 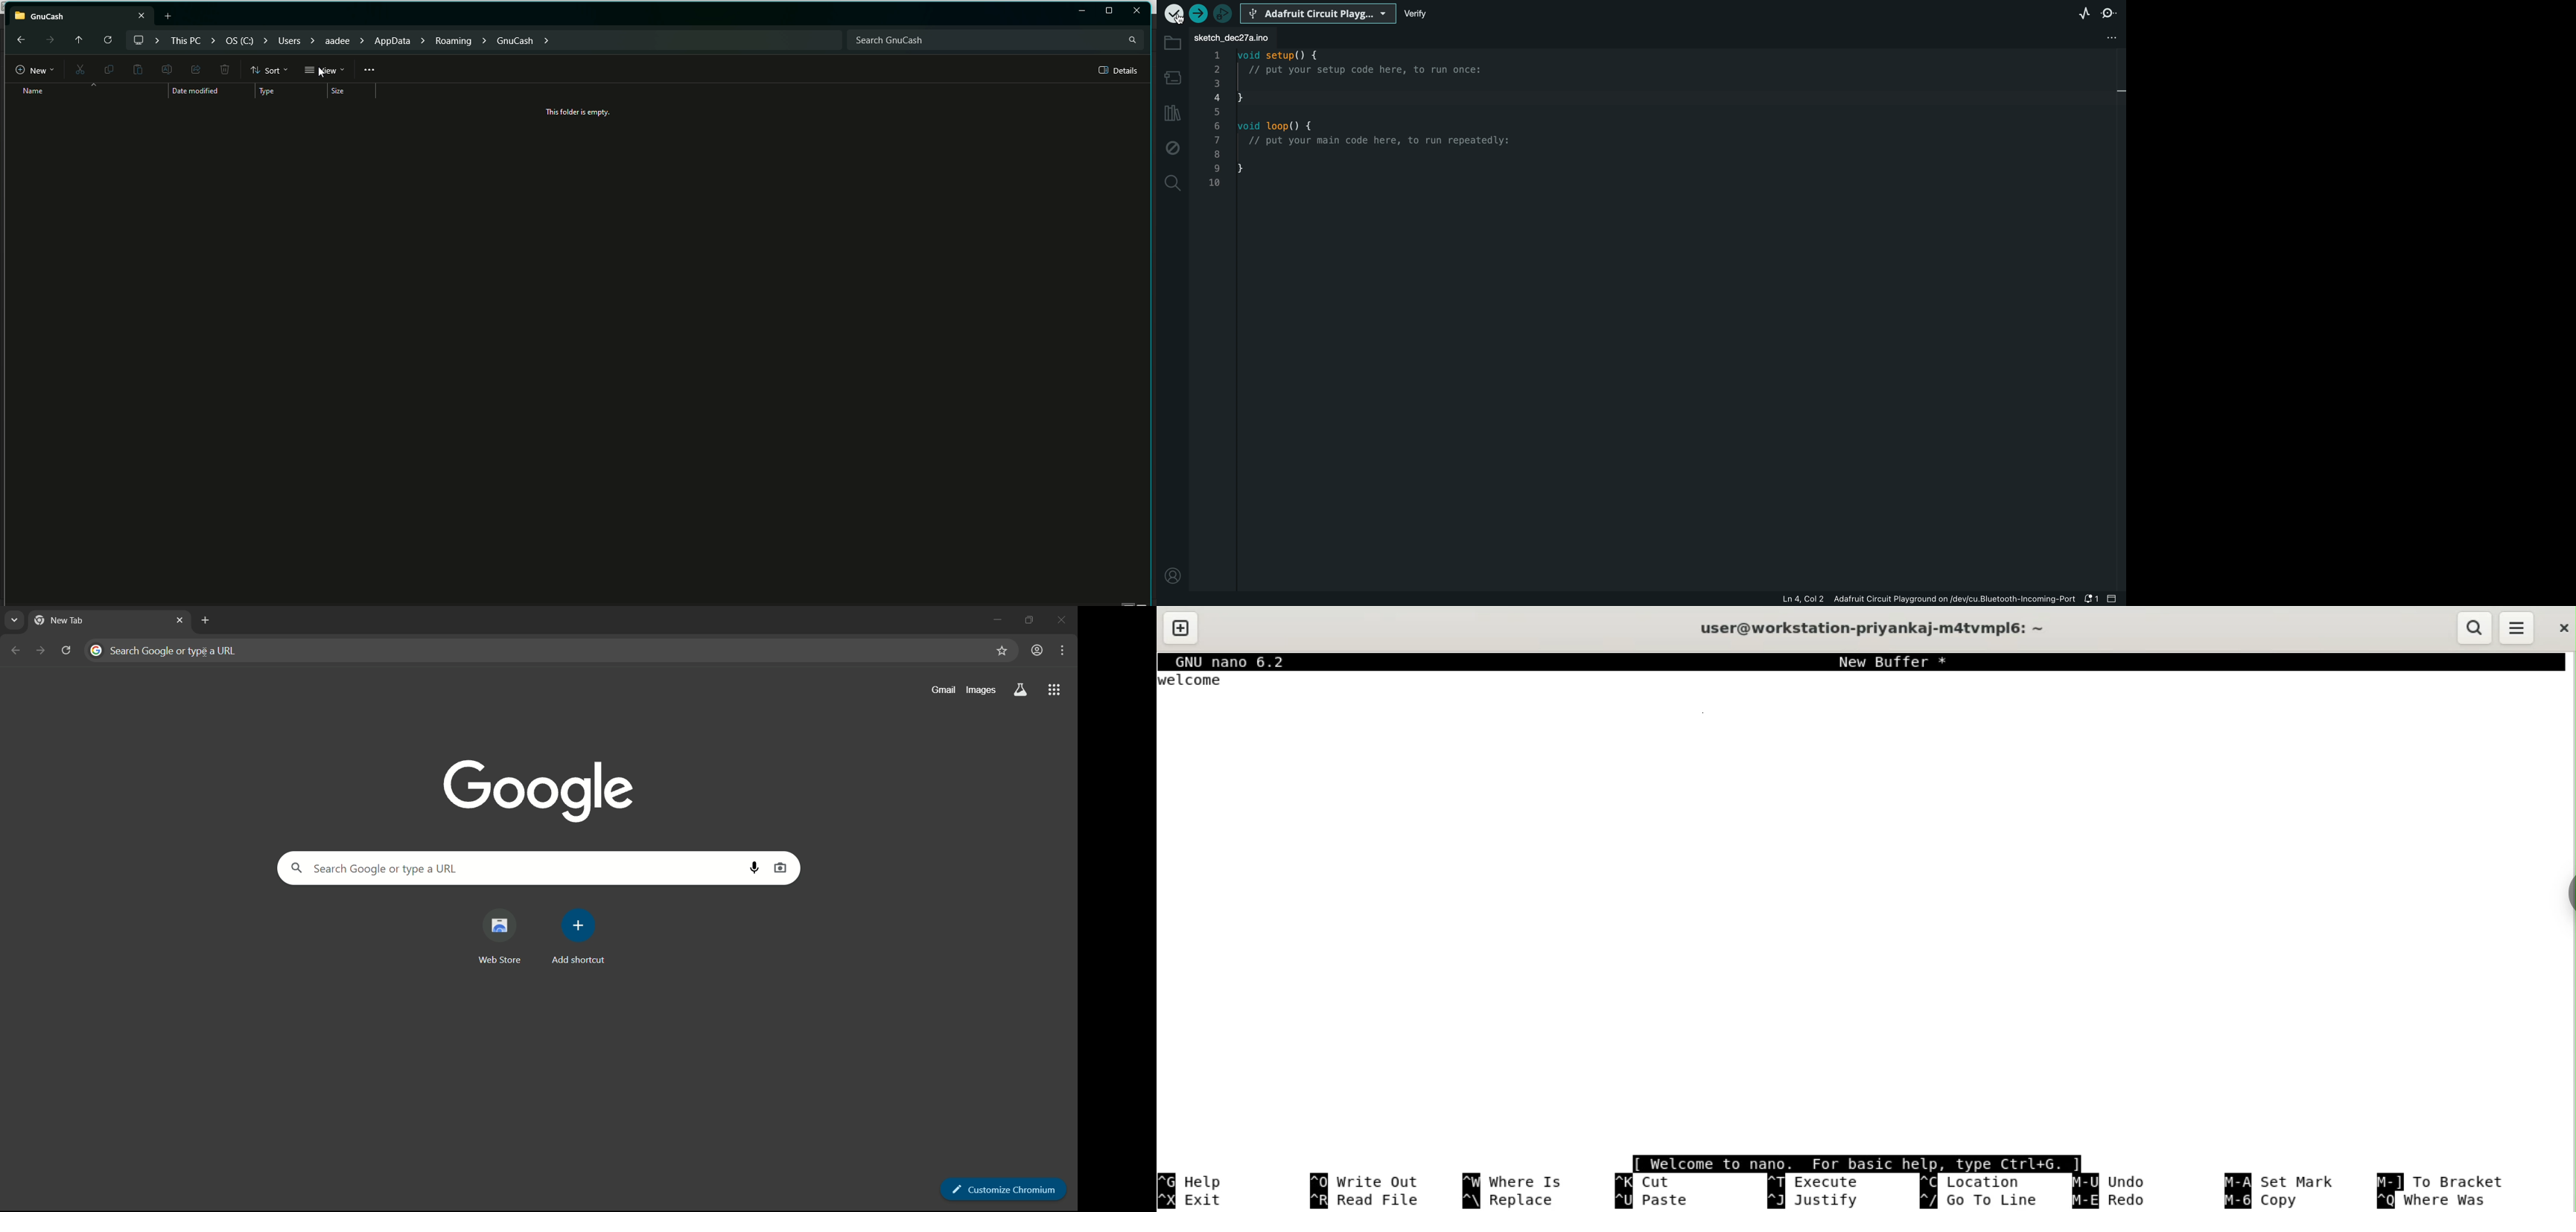 What do you see at coordinates (543, 791) in the screenshot?
I see `google` at bounding box center [543, 791].